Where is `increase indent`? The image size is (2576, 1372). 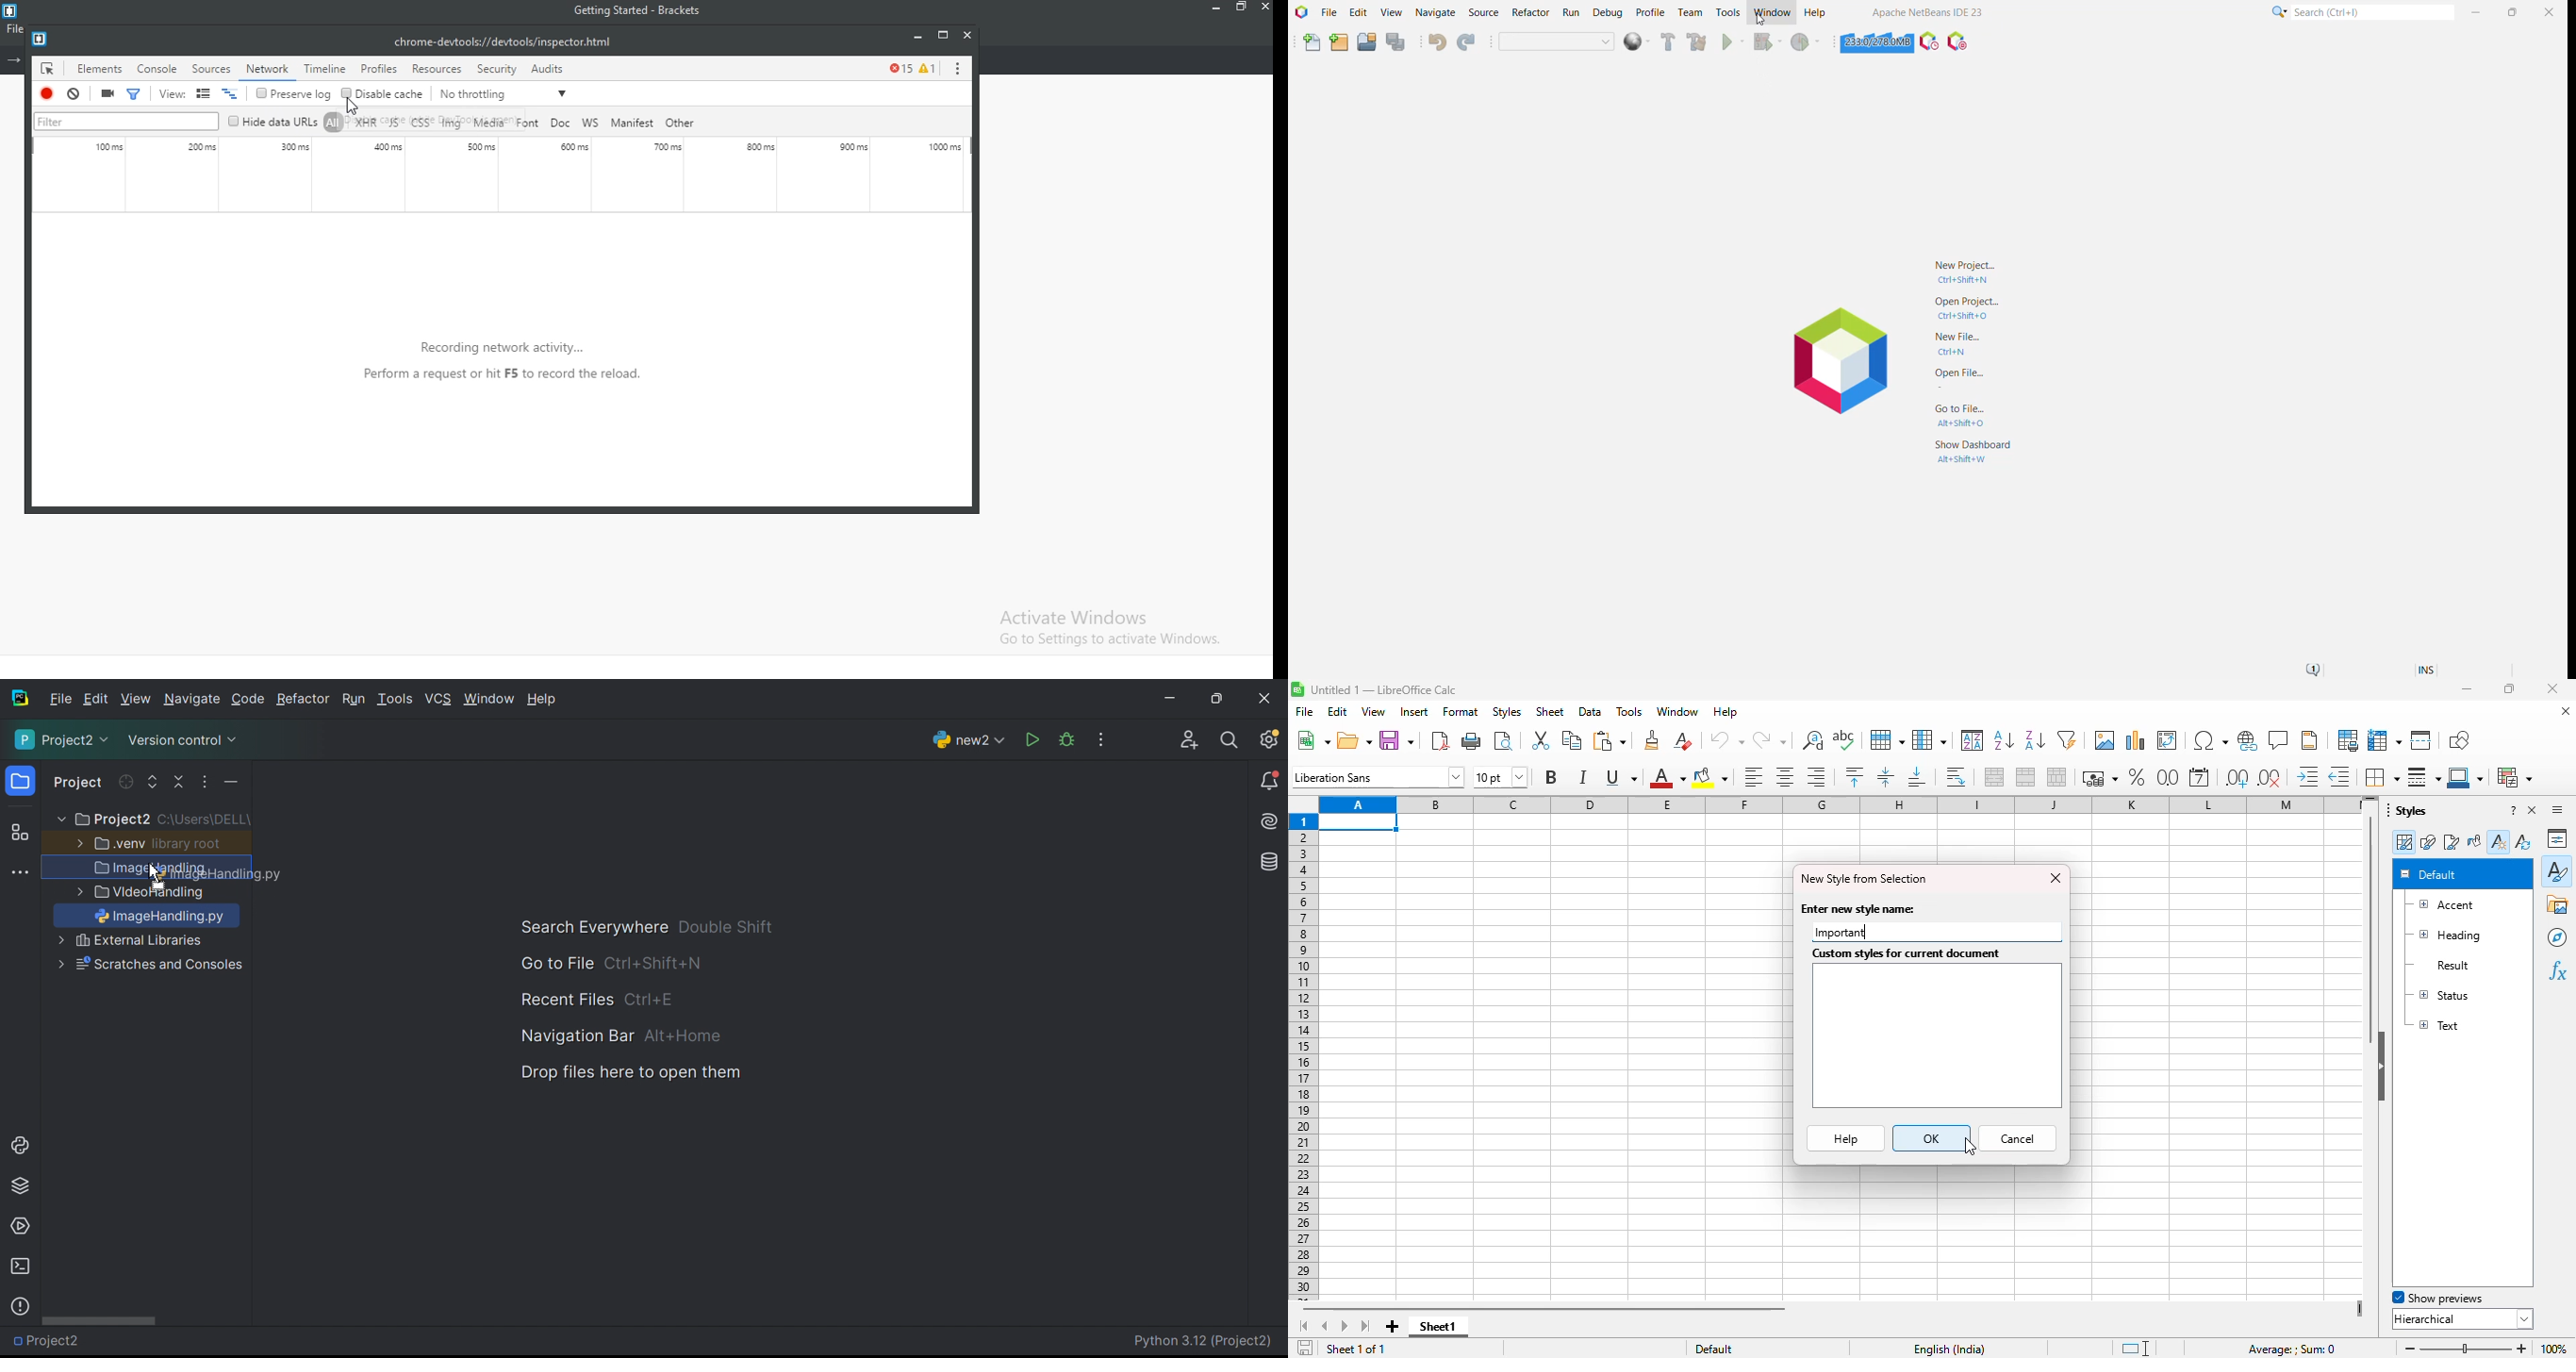 increase indent is located at coordinates (2306, 776).